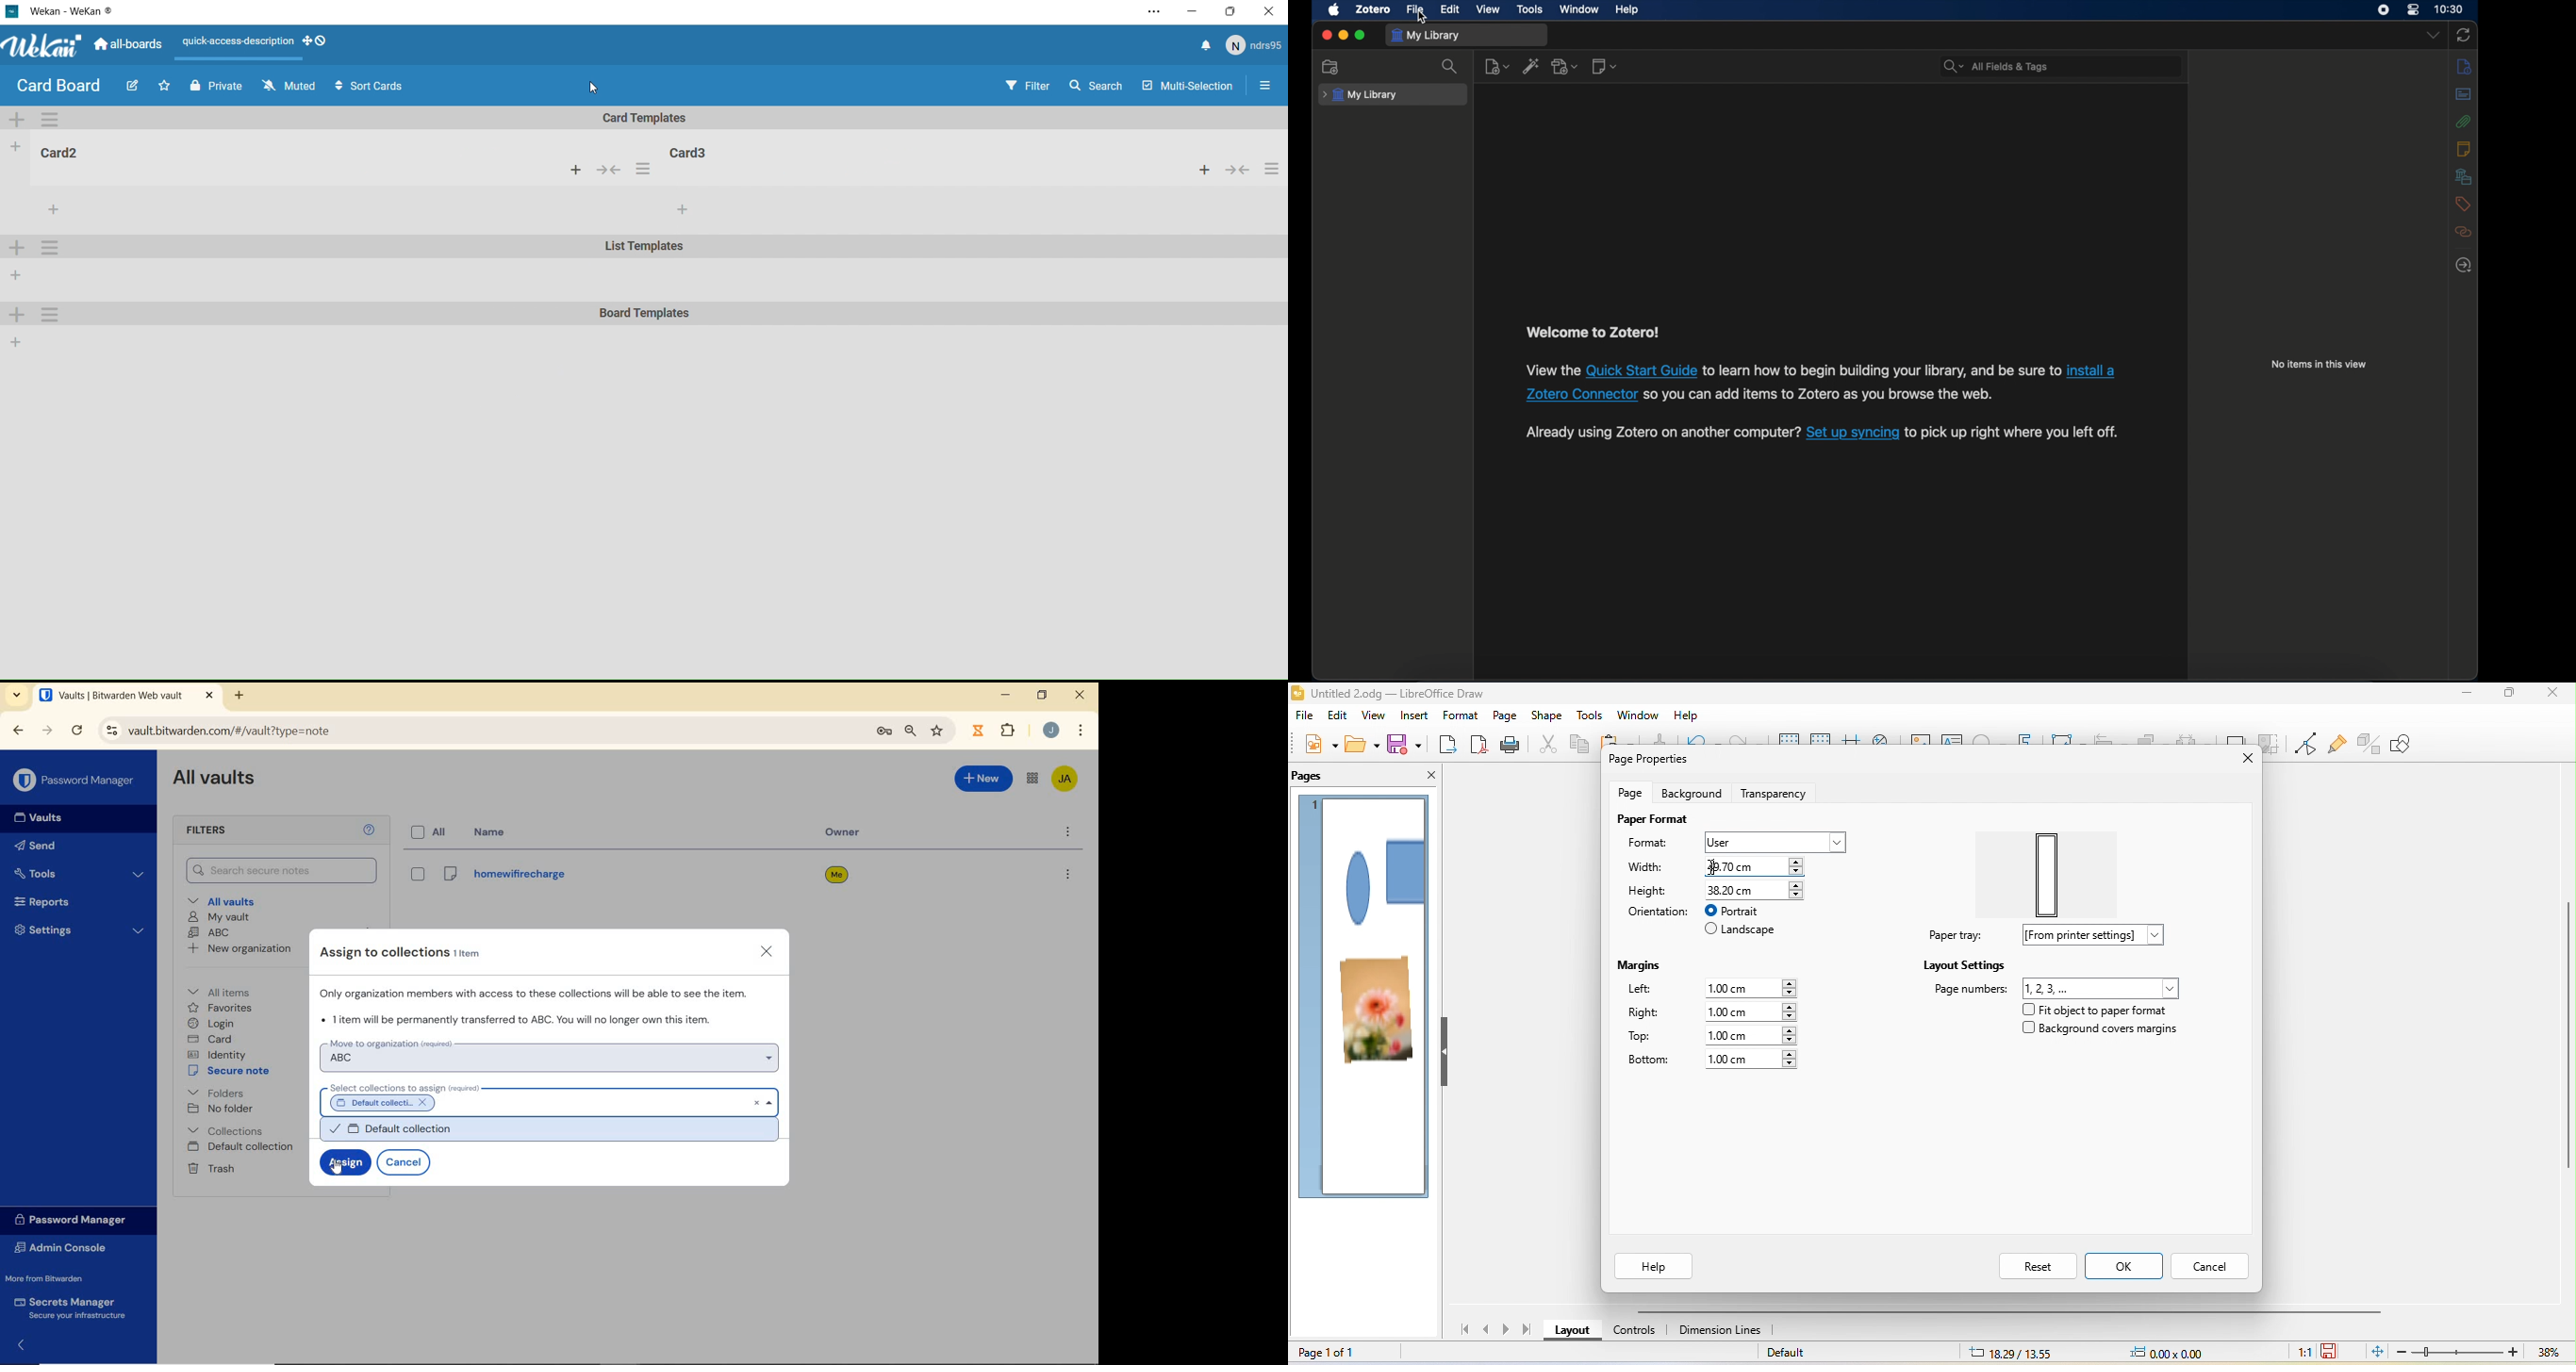 The height and width of the screenshot is (1372, 2576). Describe the element at coordinates (2449, 9) in the screenshot. I see `time` at that location.